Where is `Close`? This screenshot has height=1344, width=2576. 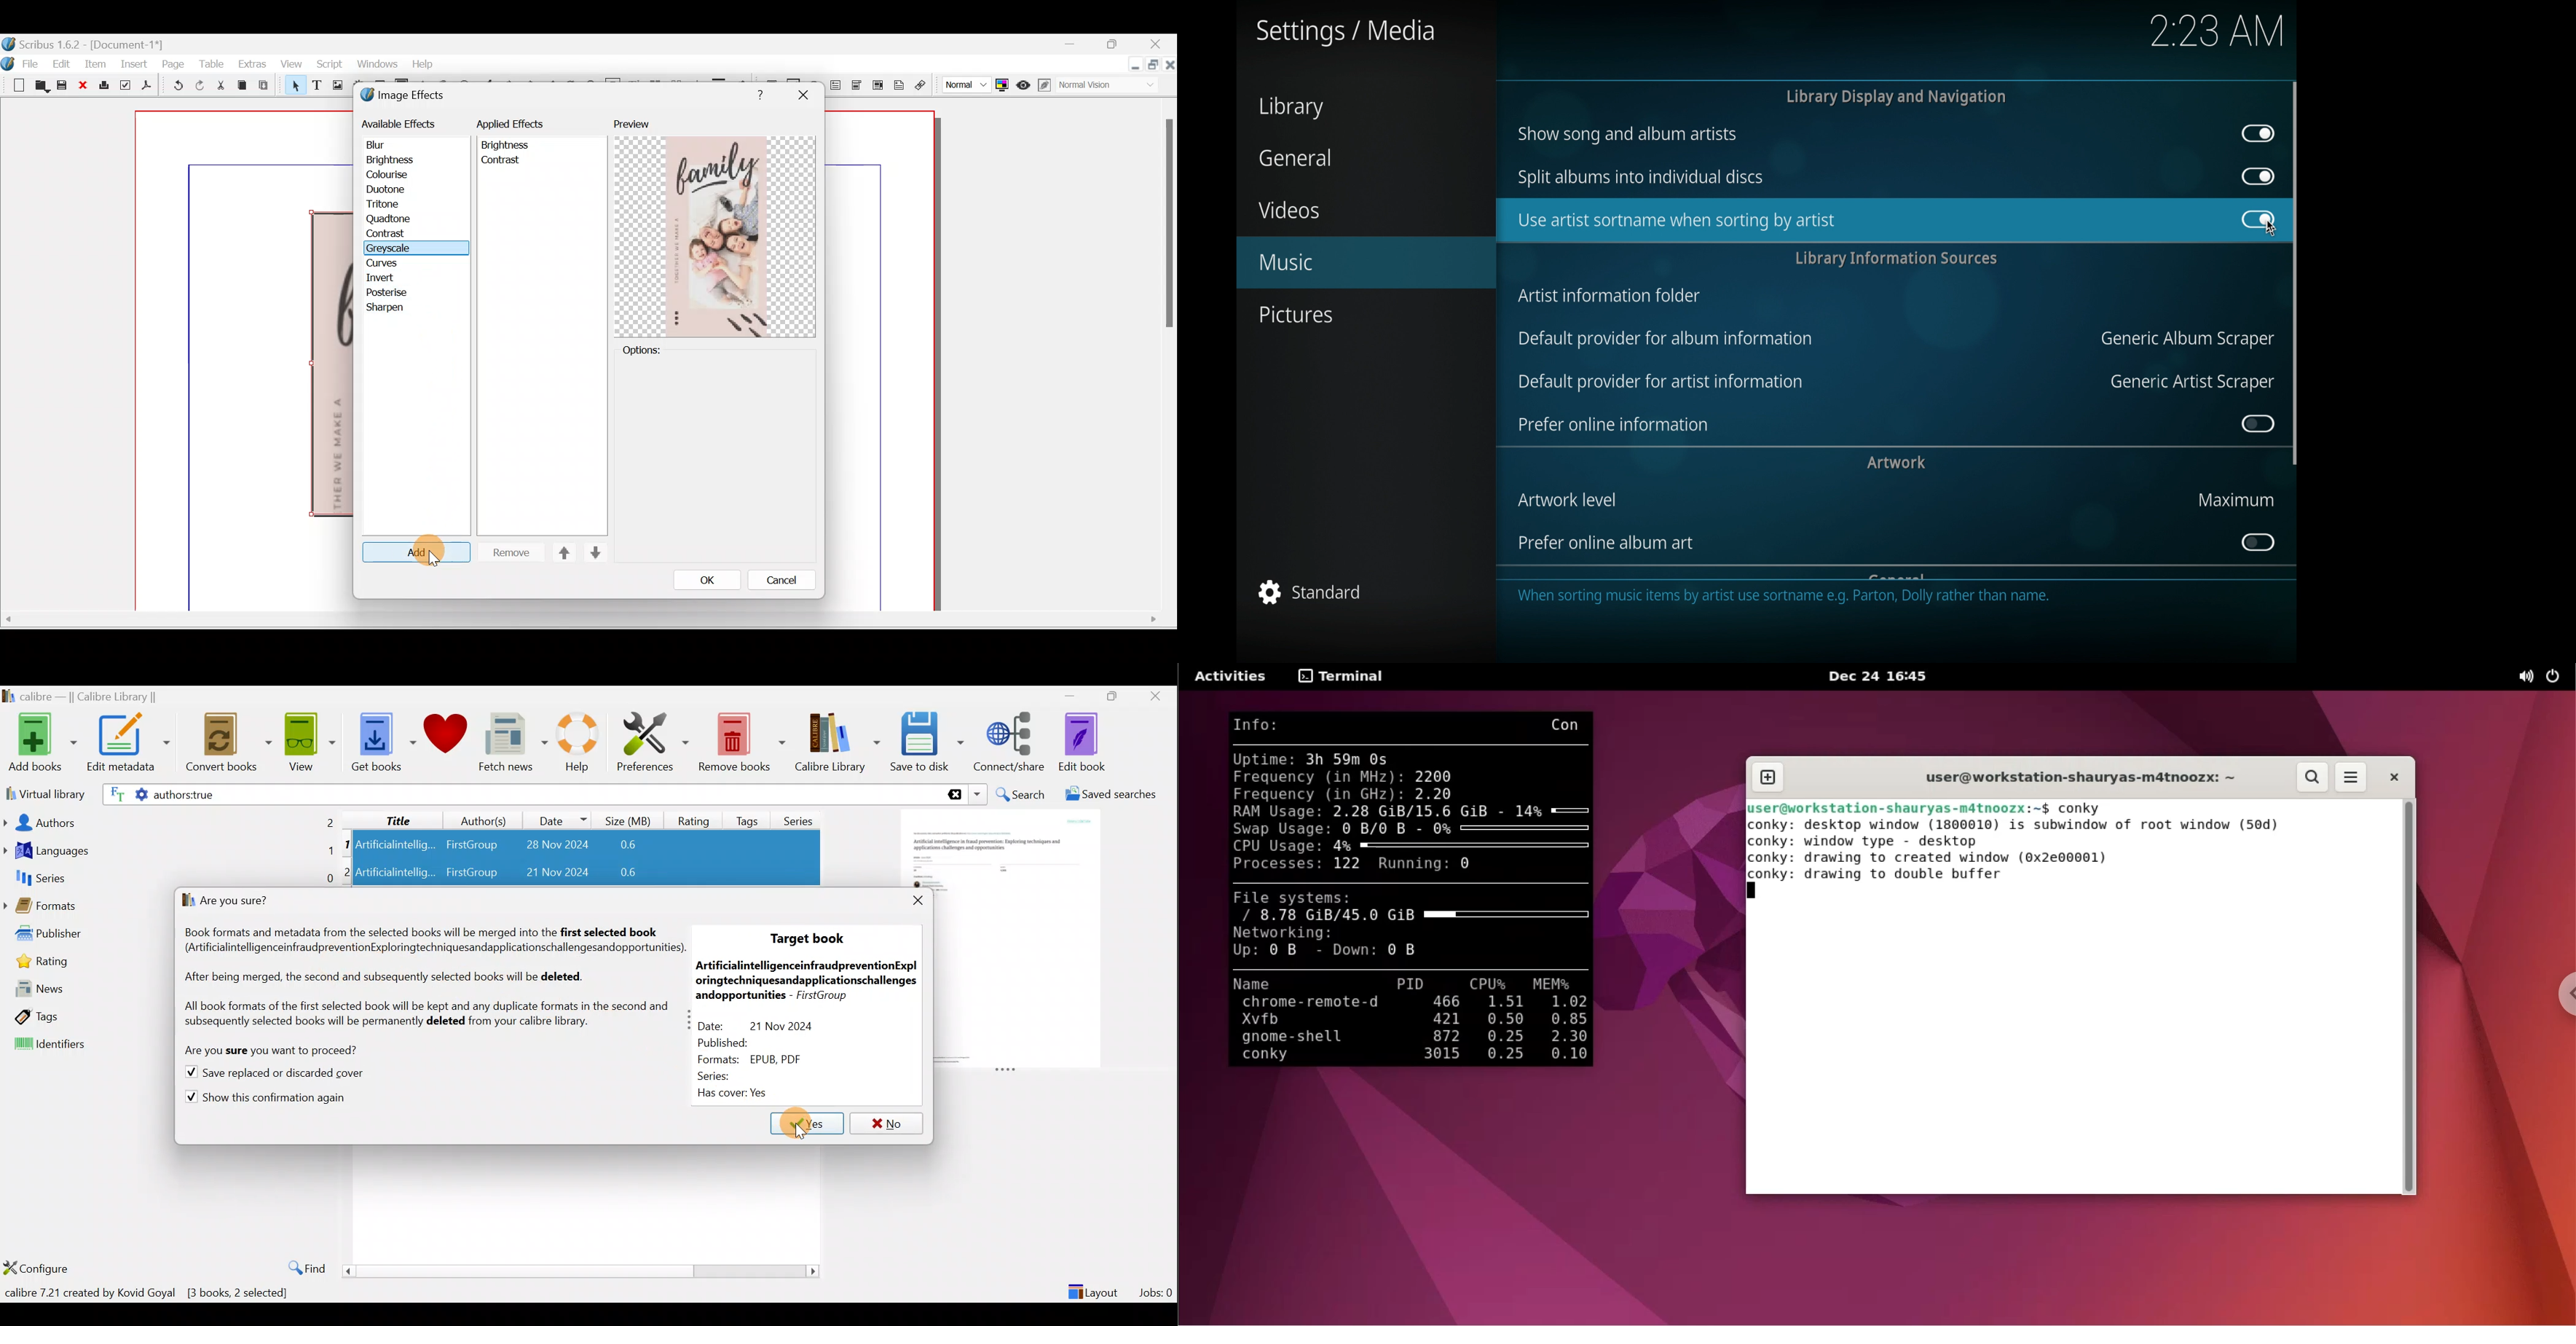
Close is located at coordinates (1170, 66).